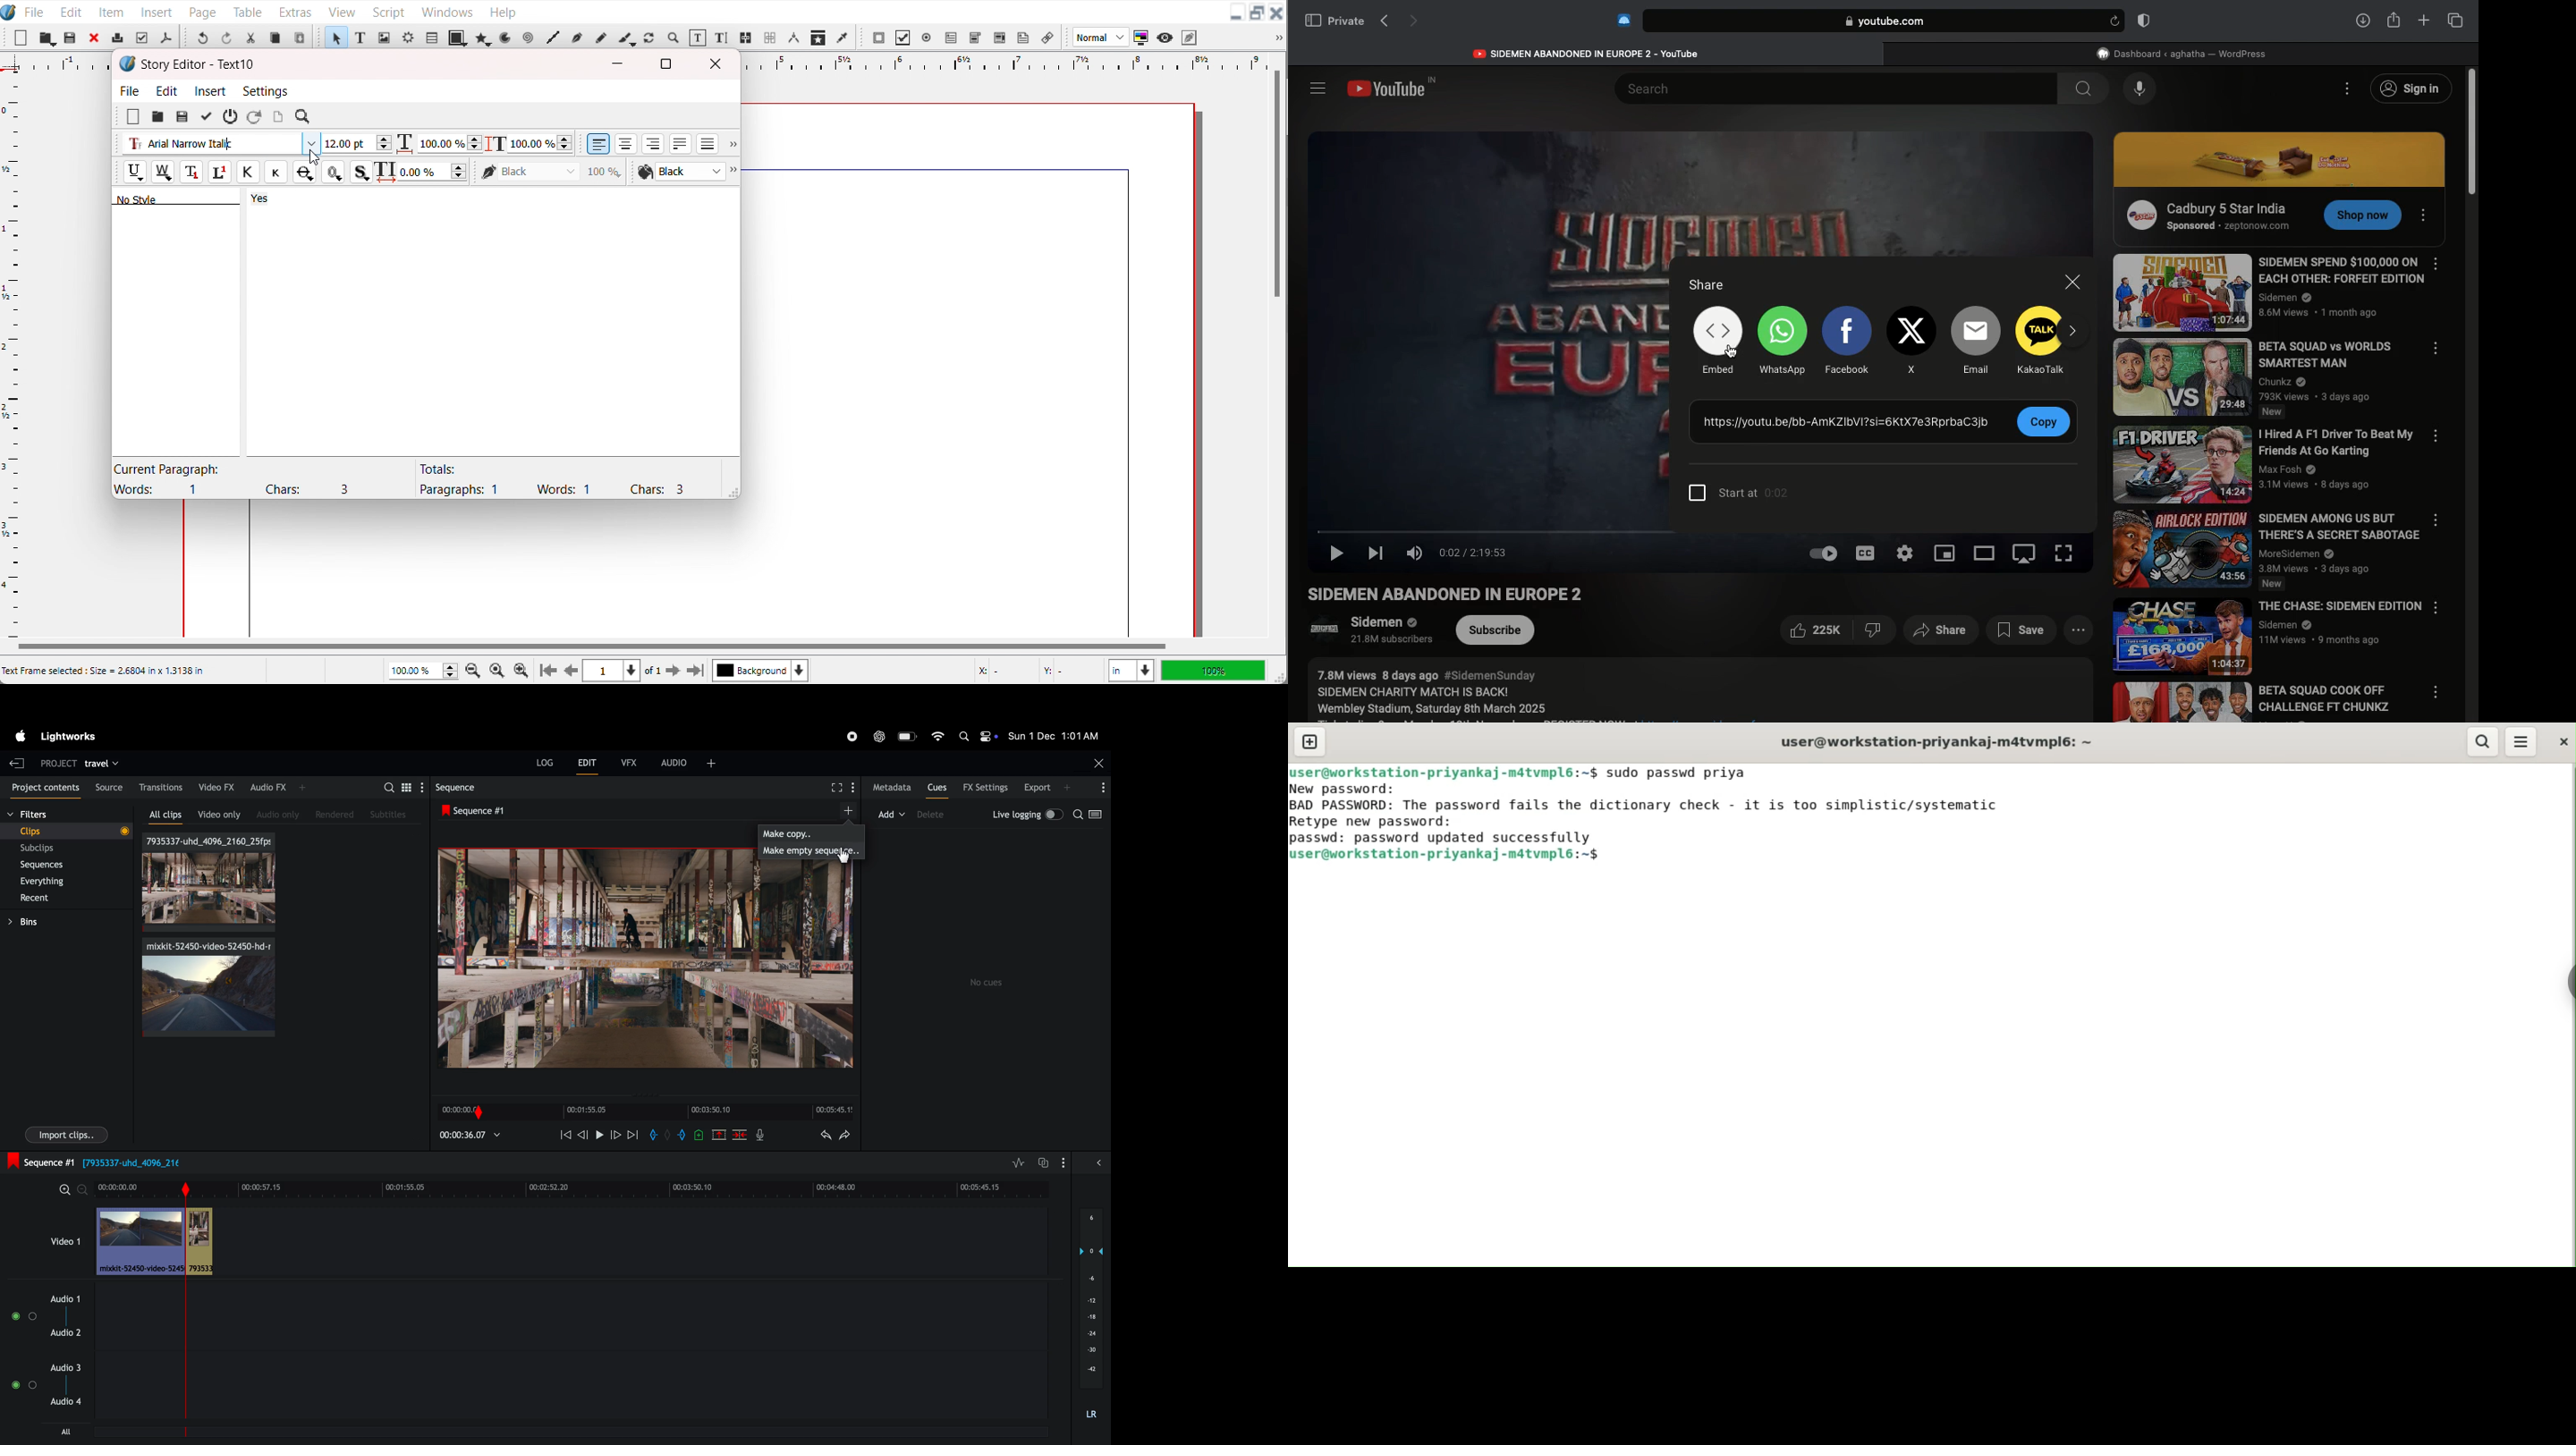  I want to click on Time, so click(1473, 553).